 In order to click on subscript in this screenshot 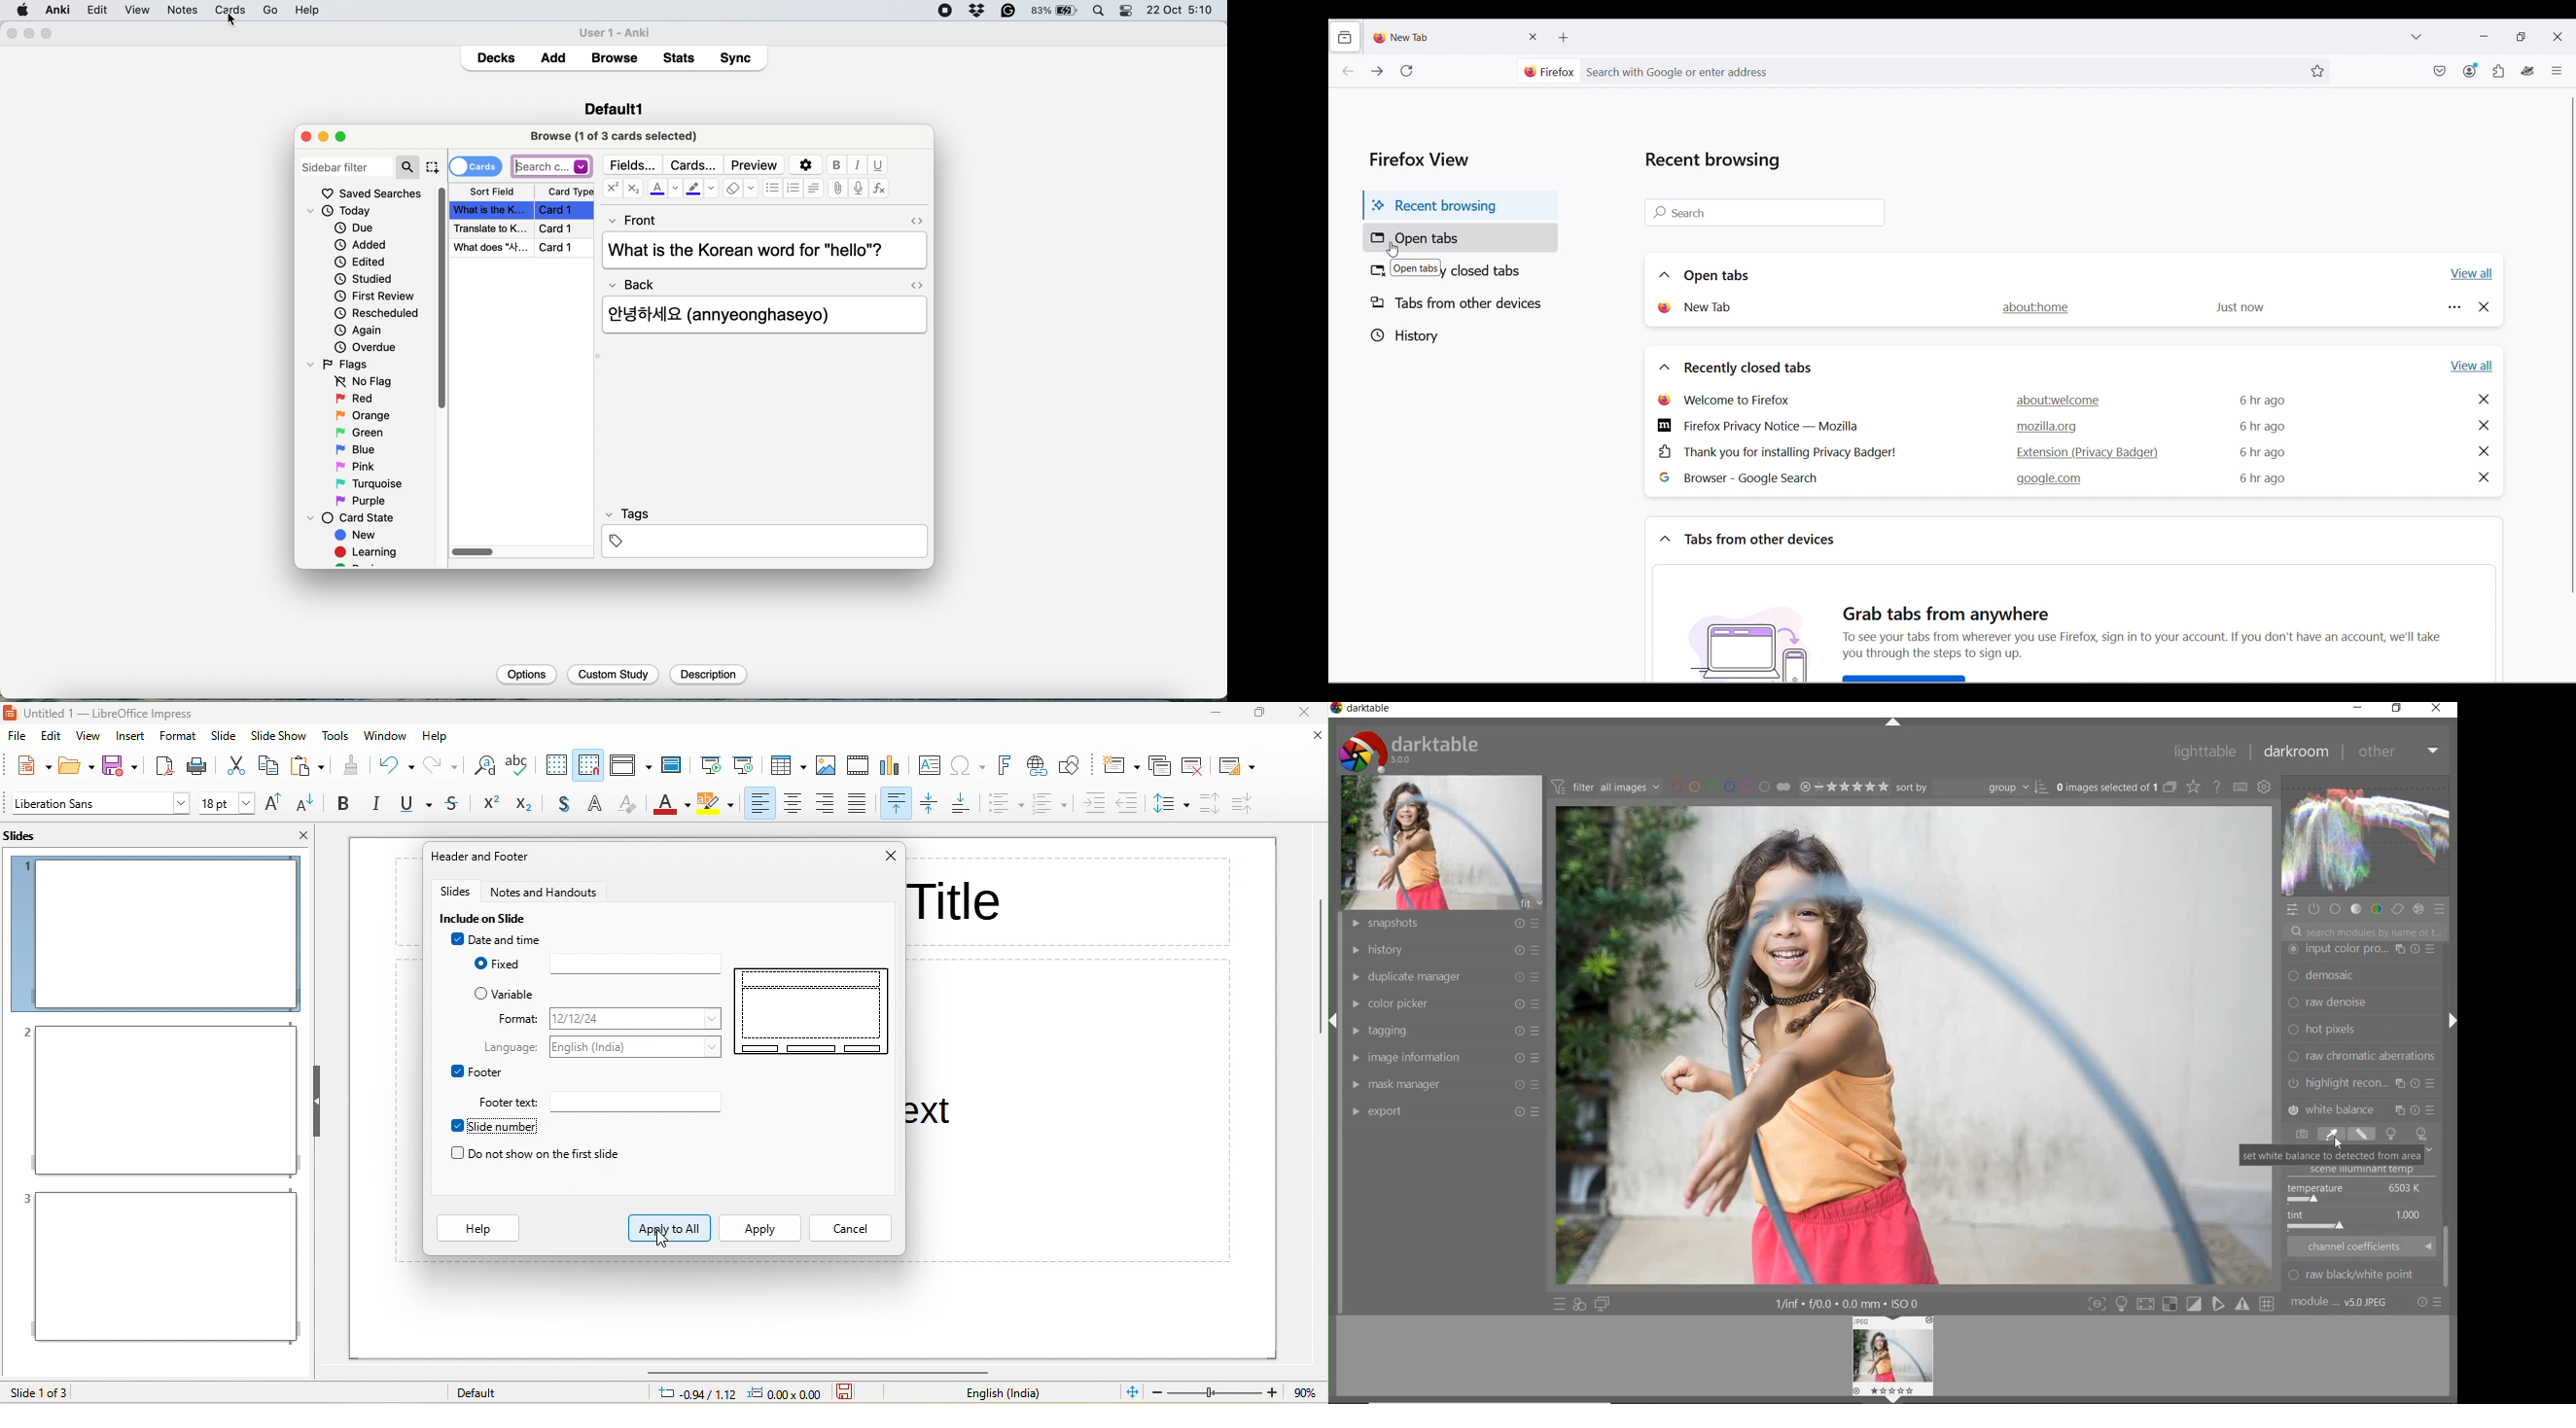, I will do `click(530, 805)`.